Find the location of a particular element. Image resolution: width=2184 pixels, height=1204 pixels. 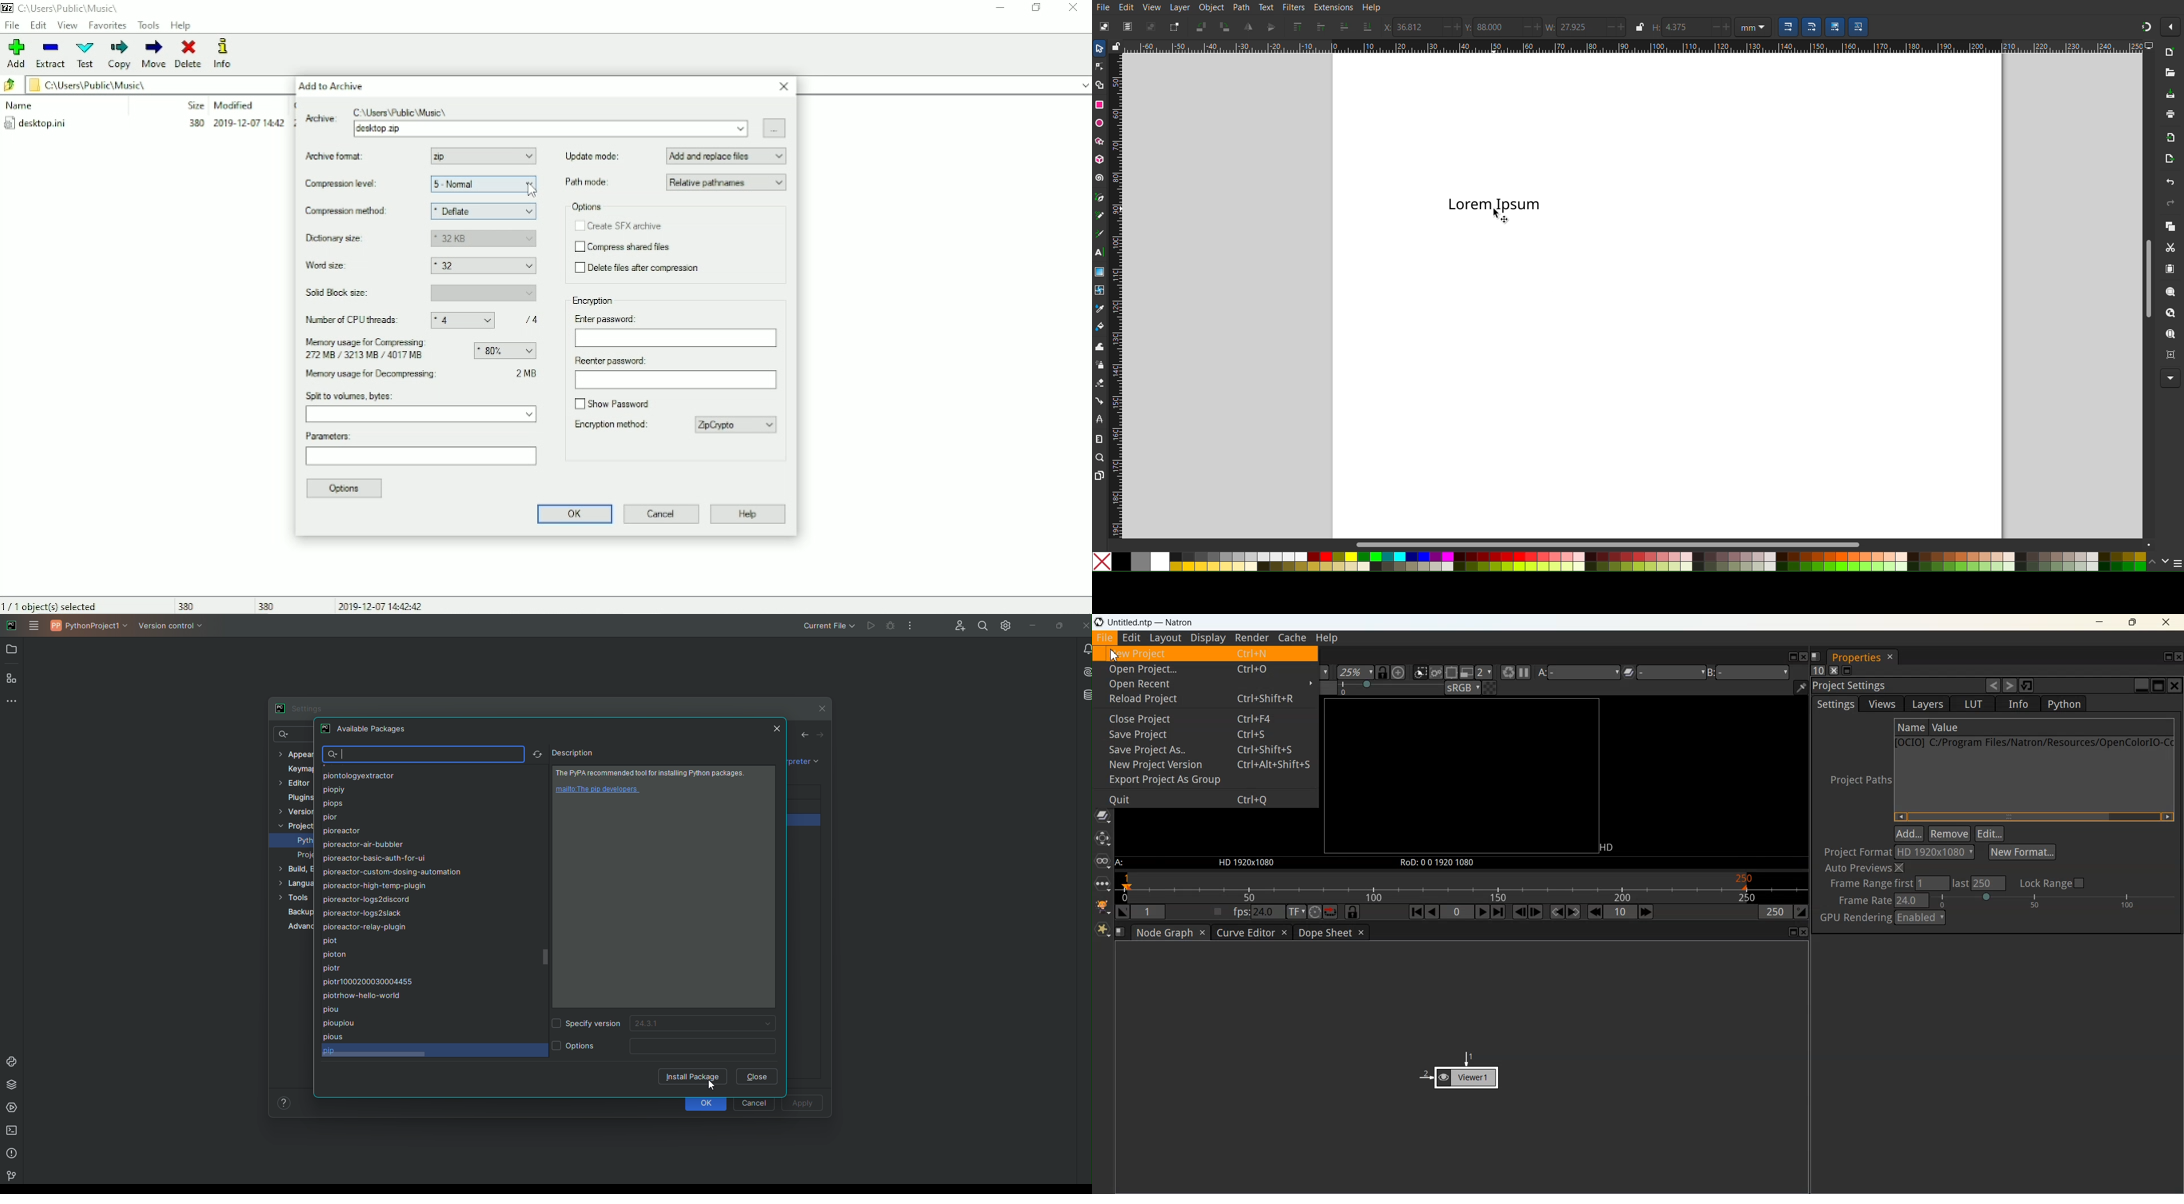

Console is located at coordinates (11, 1060).